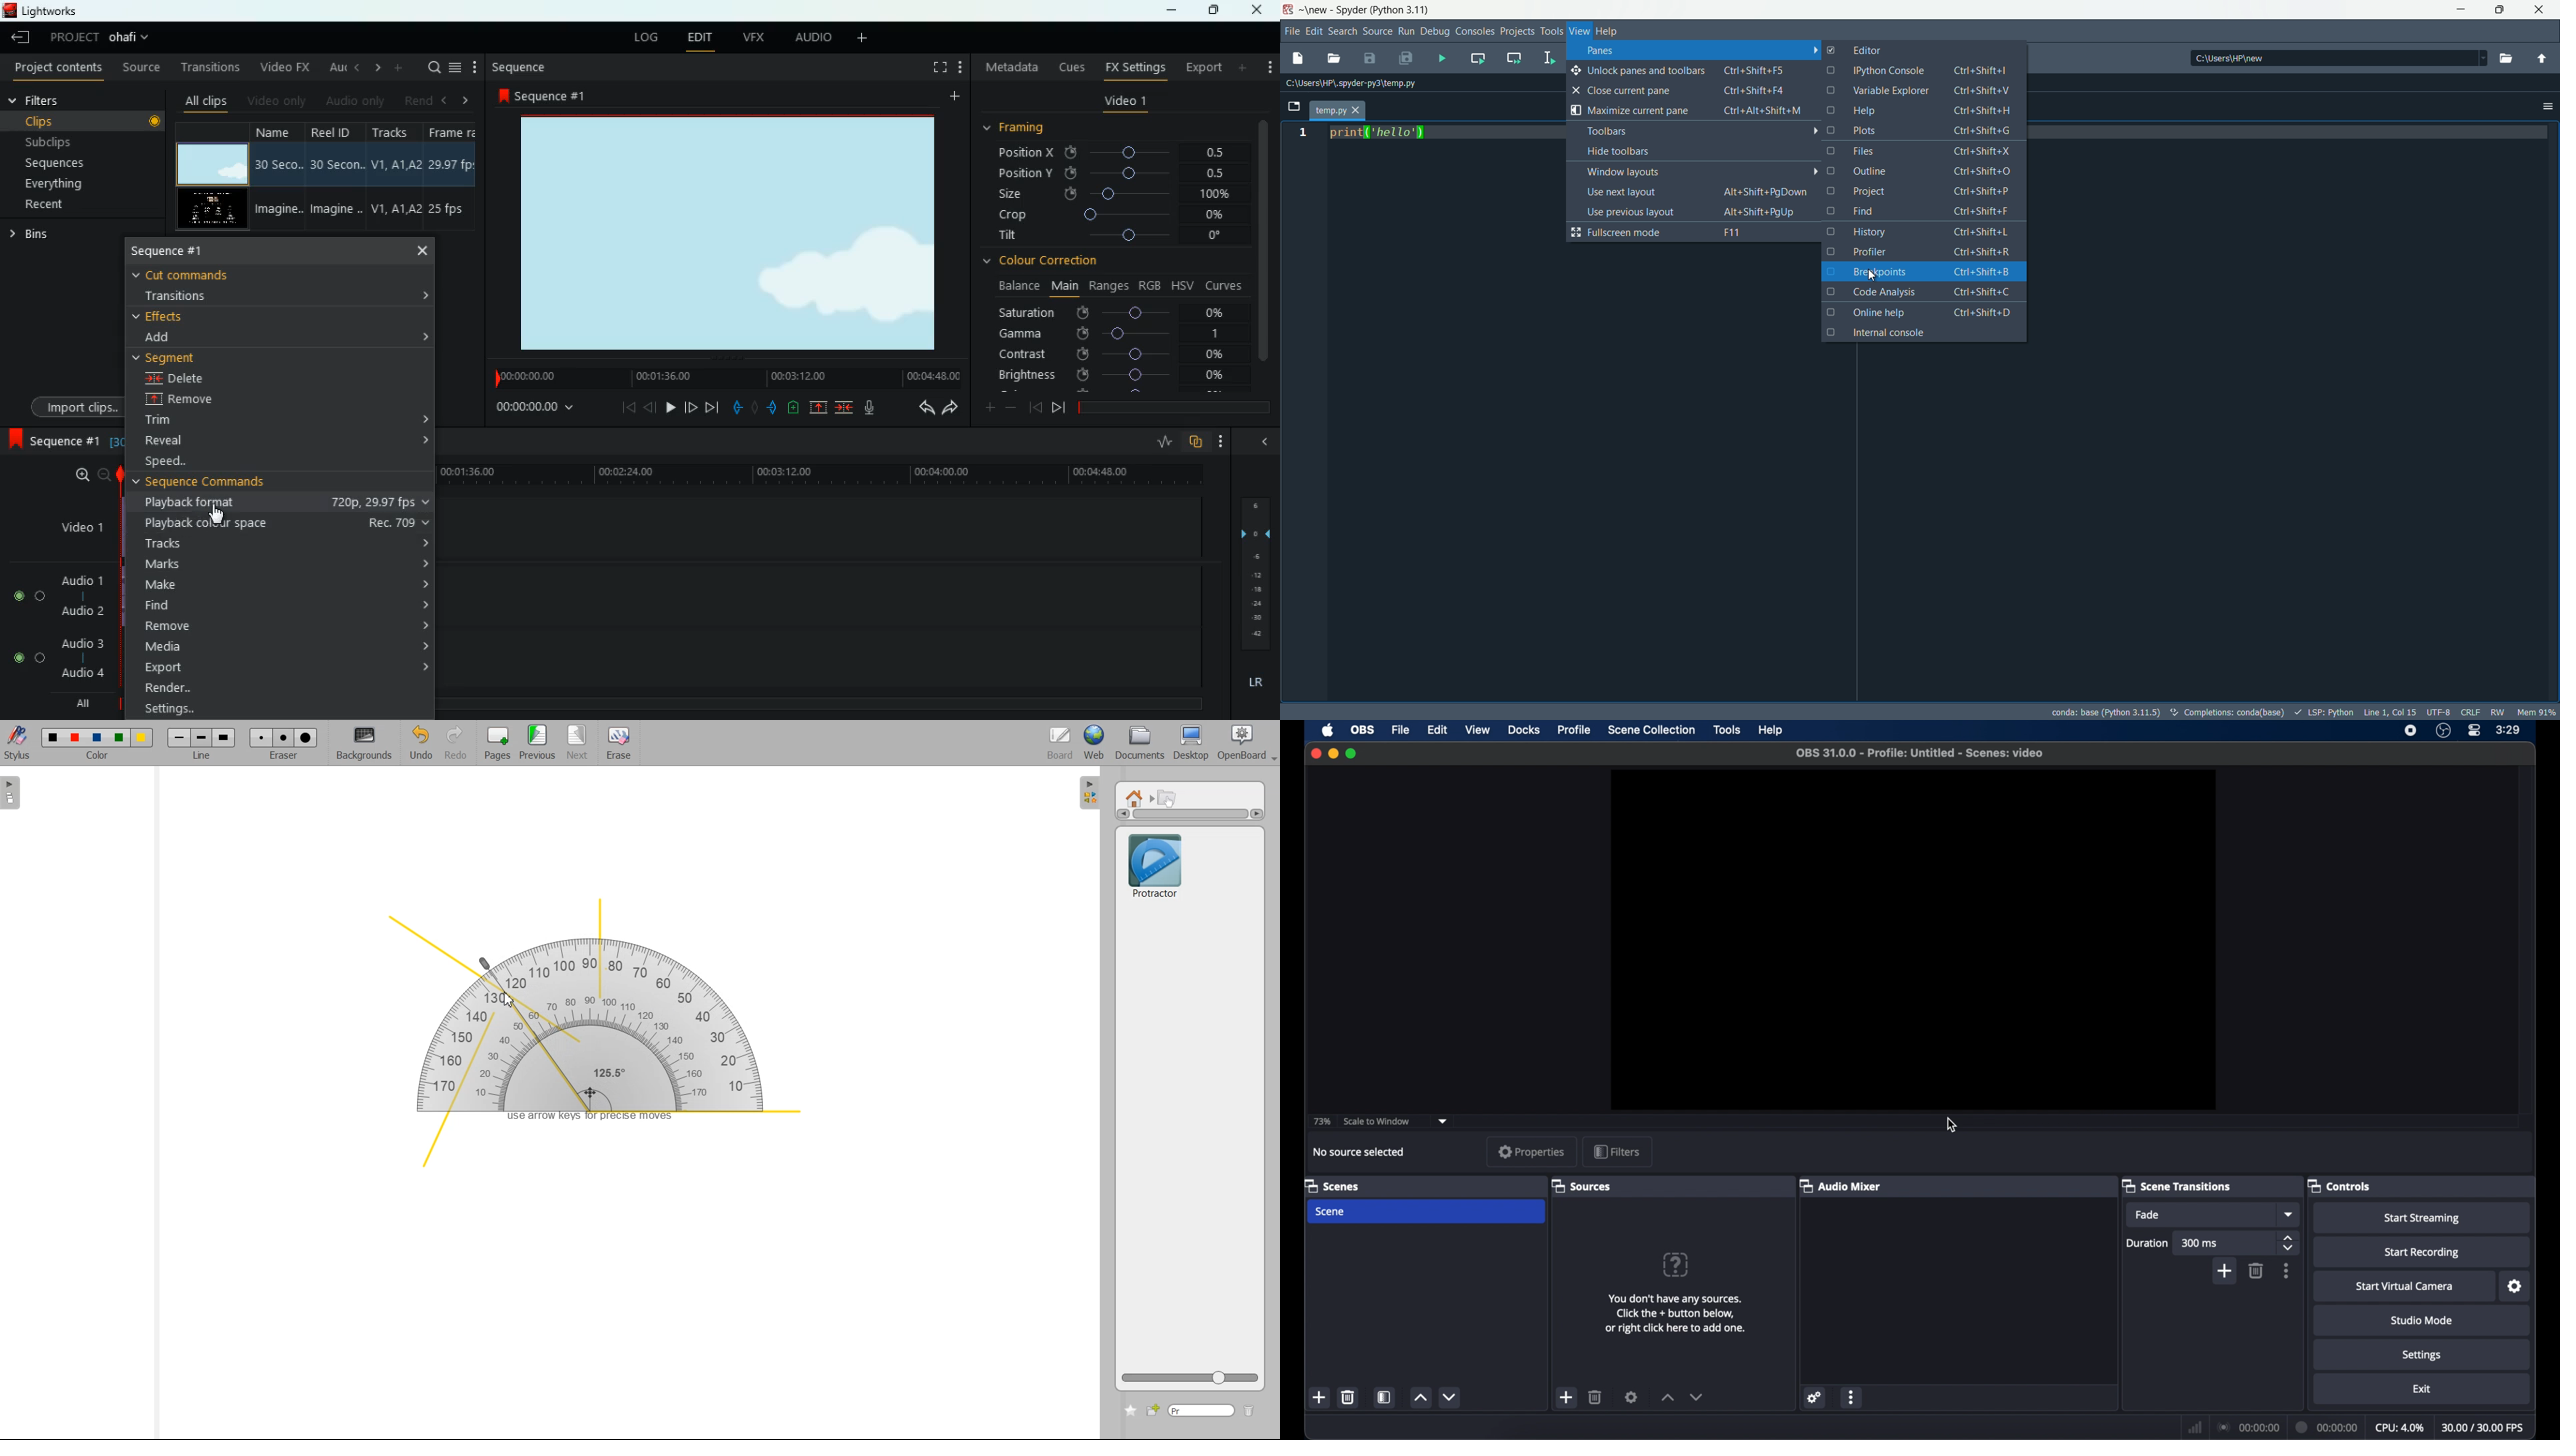 This screenshot has width=2576, height=1456. What do you see at coordinates (1922, 91) in the screenshot?
I see `variable explorer` at bounding box center [1922, 91].